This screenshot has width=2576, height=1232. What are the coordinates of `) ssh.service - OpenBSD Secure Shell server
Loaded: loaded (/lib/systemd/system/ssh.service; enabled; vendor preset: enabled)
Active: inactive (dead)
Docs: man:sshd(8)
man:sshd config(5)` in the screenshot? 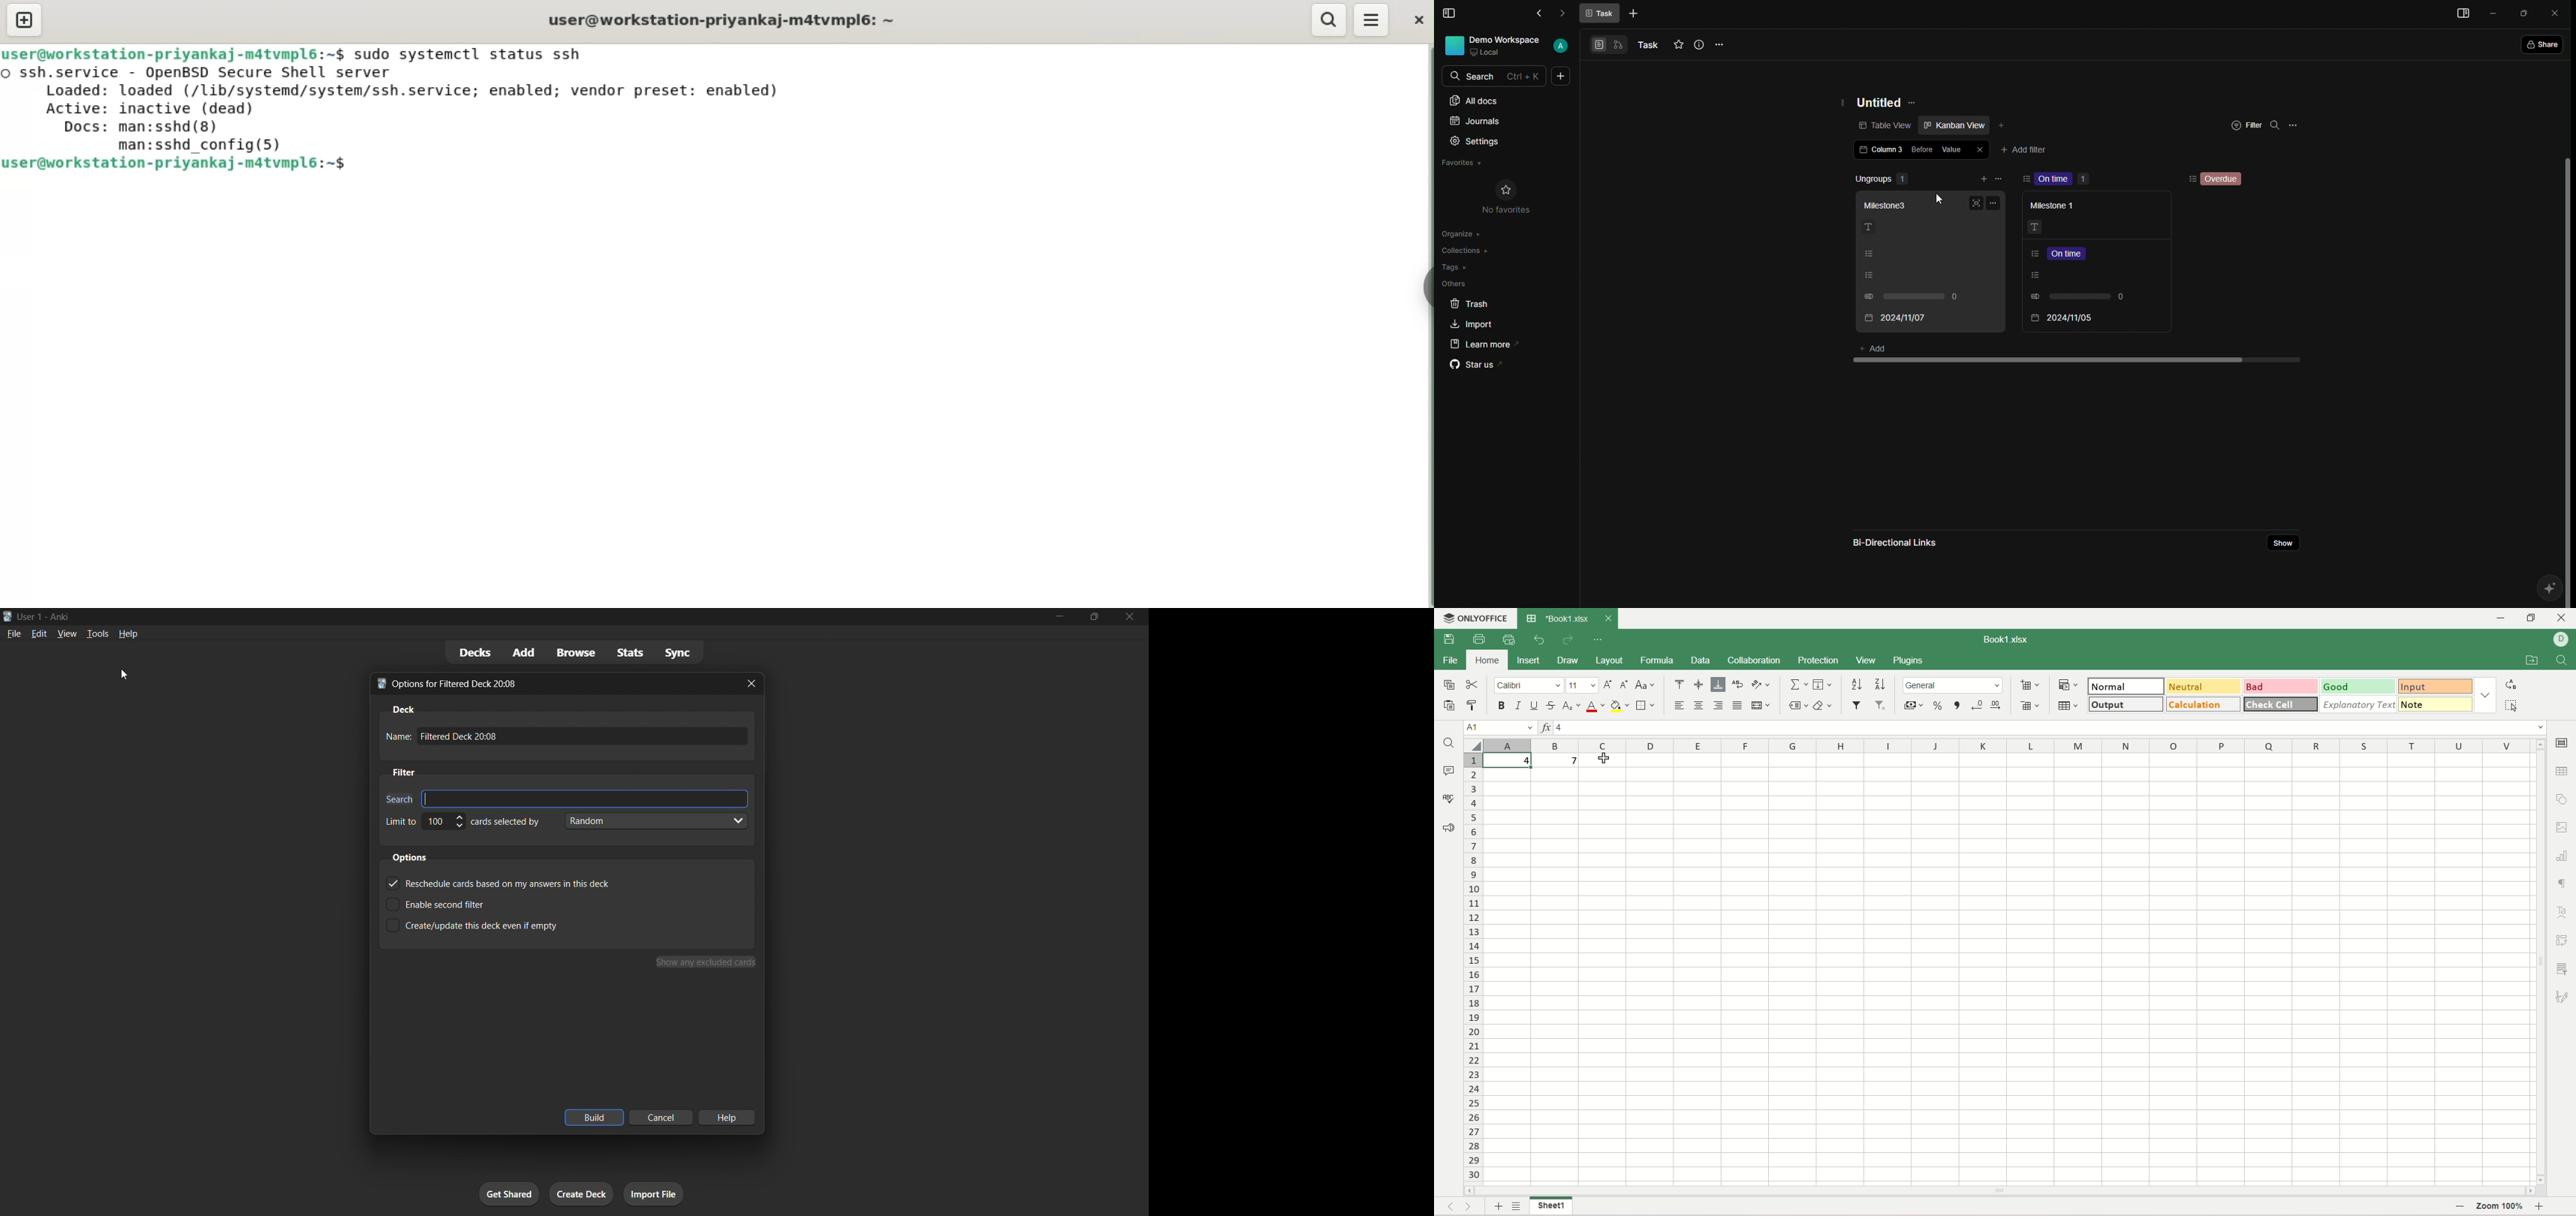 It's located at (420, 110).